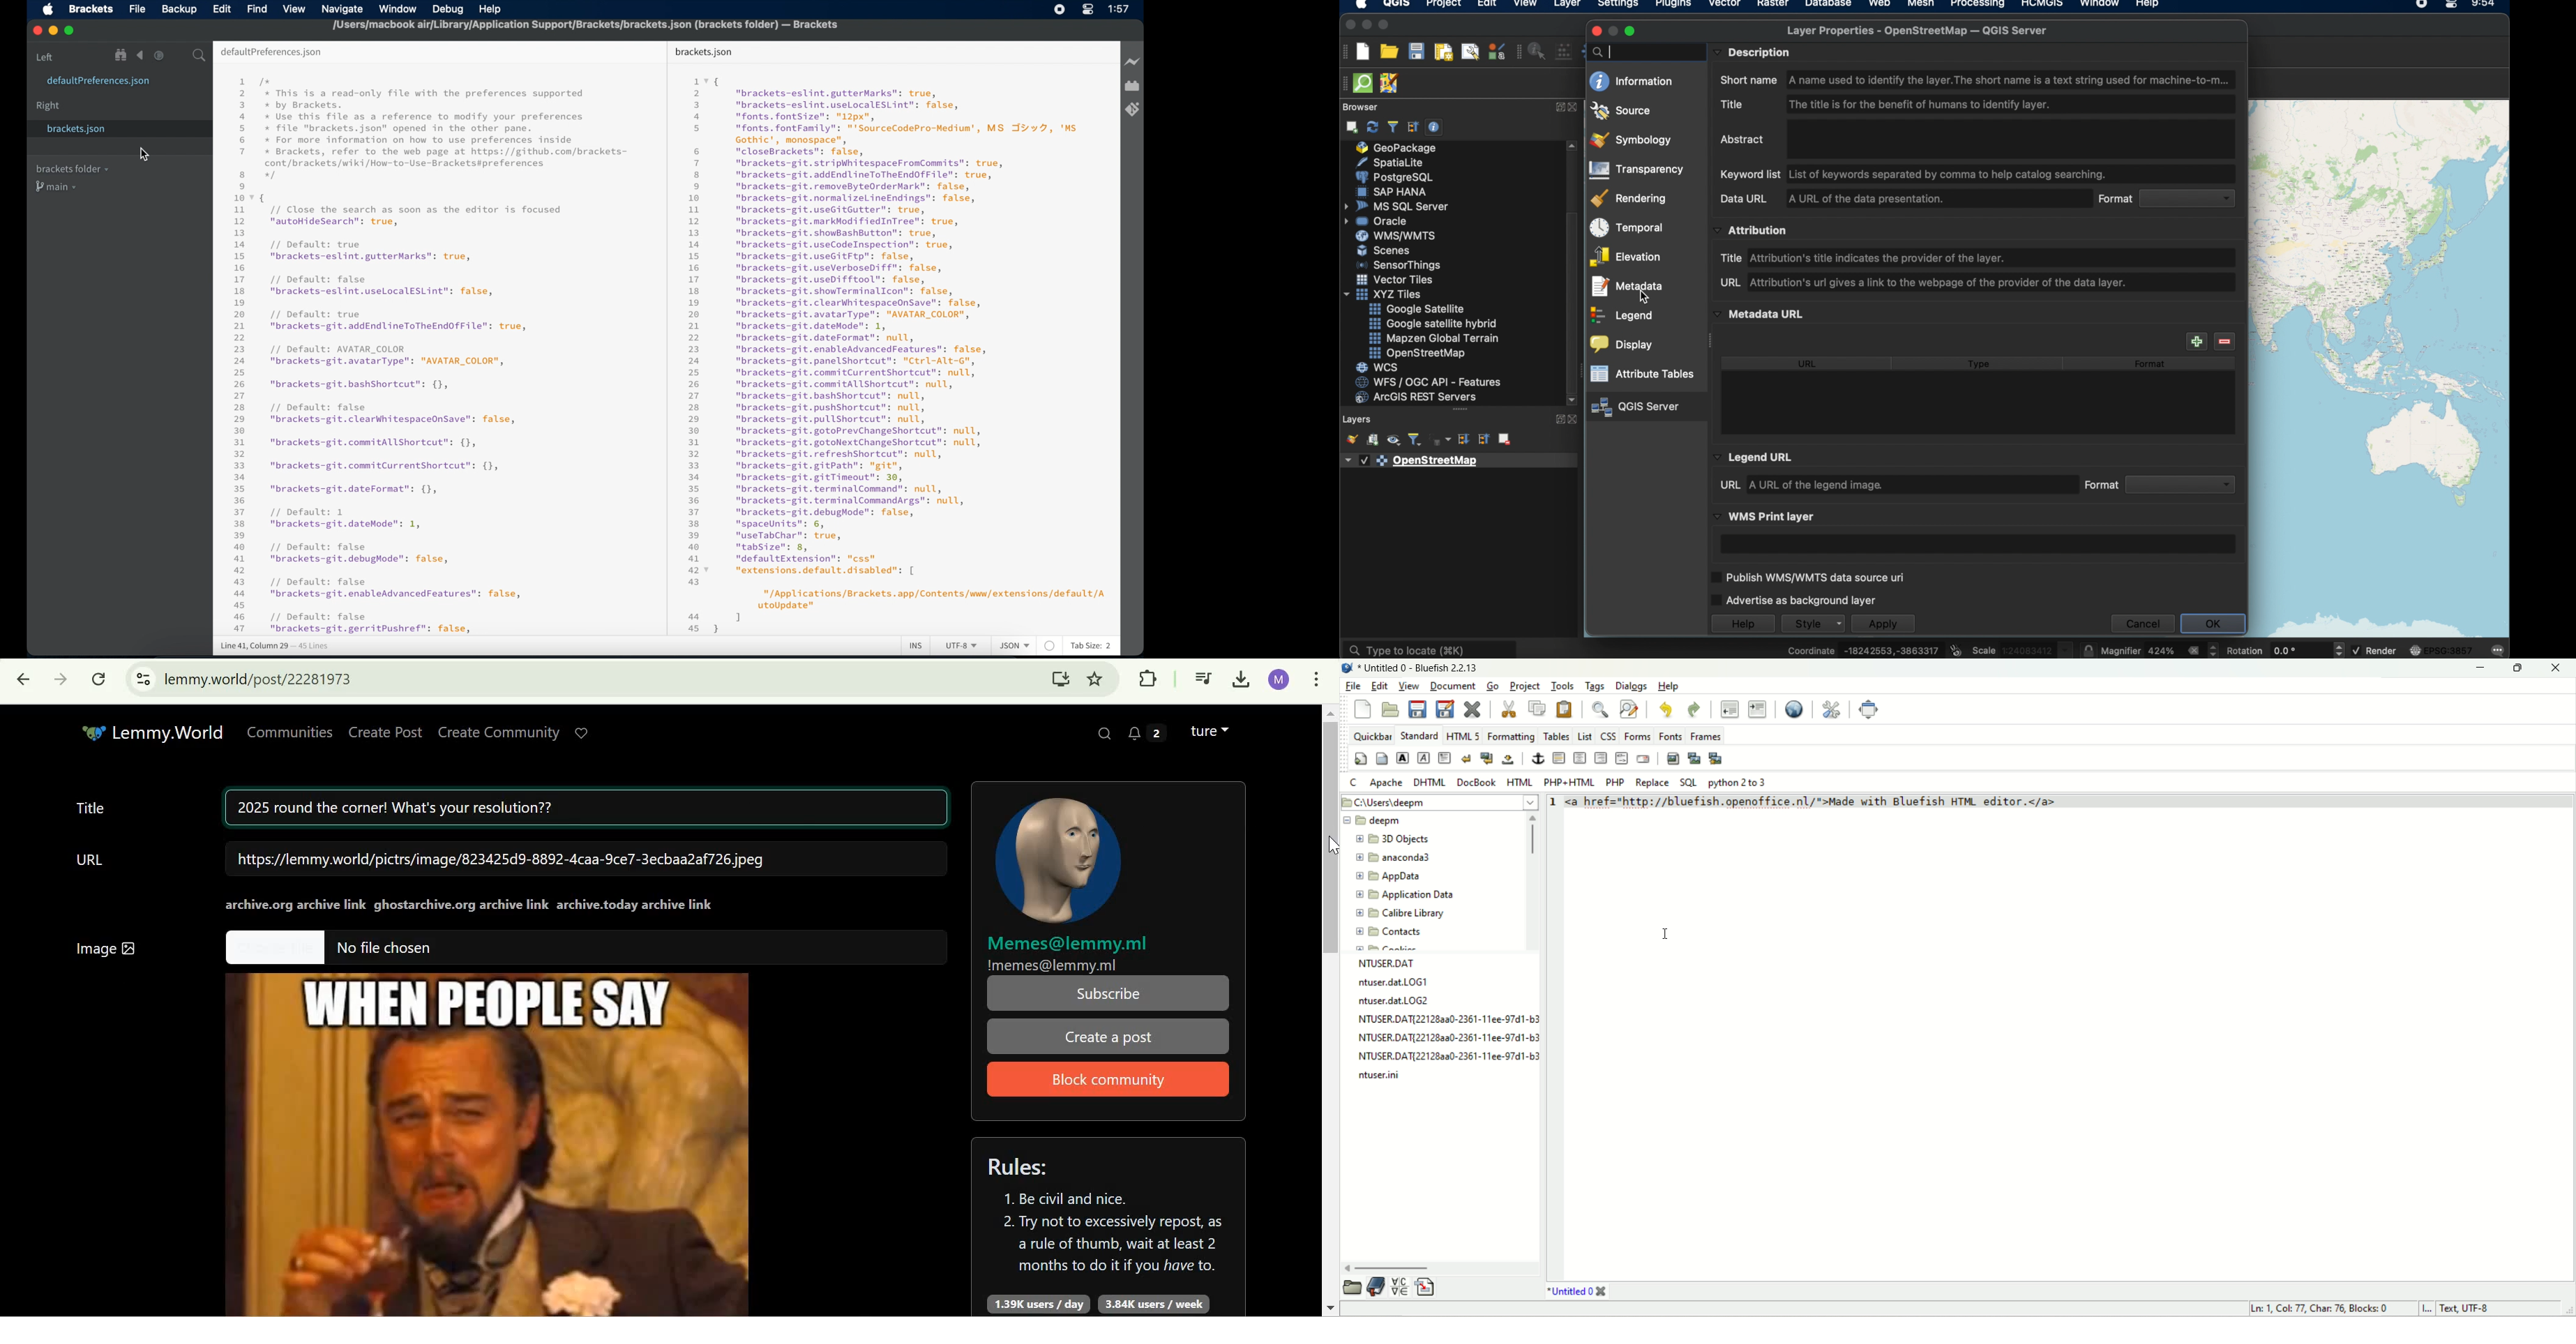  I want to click on spatiallite, so click(1400, 162).